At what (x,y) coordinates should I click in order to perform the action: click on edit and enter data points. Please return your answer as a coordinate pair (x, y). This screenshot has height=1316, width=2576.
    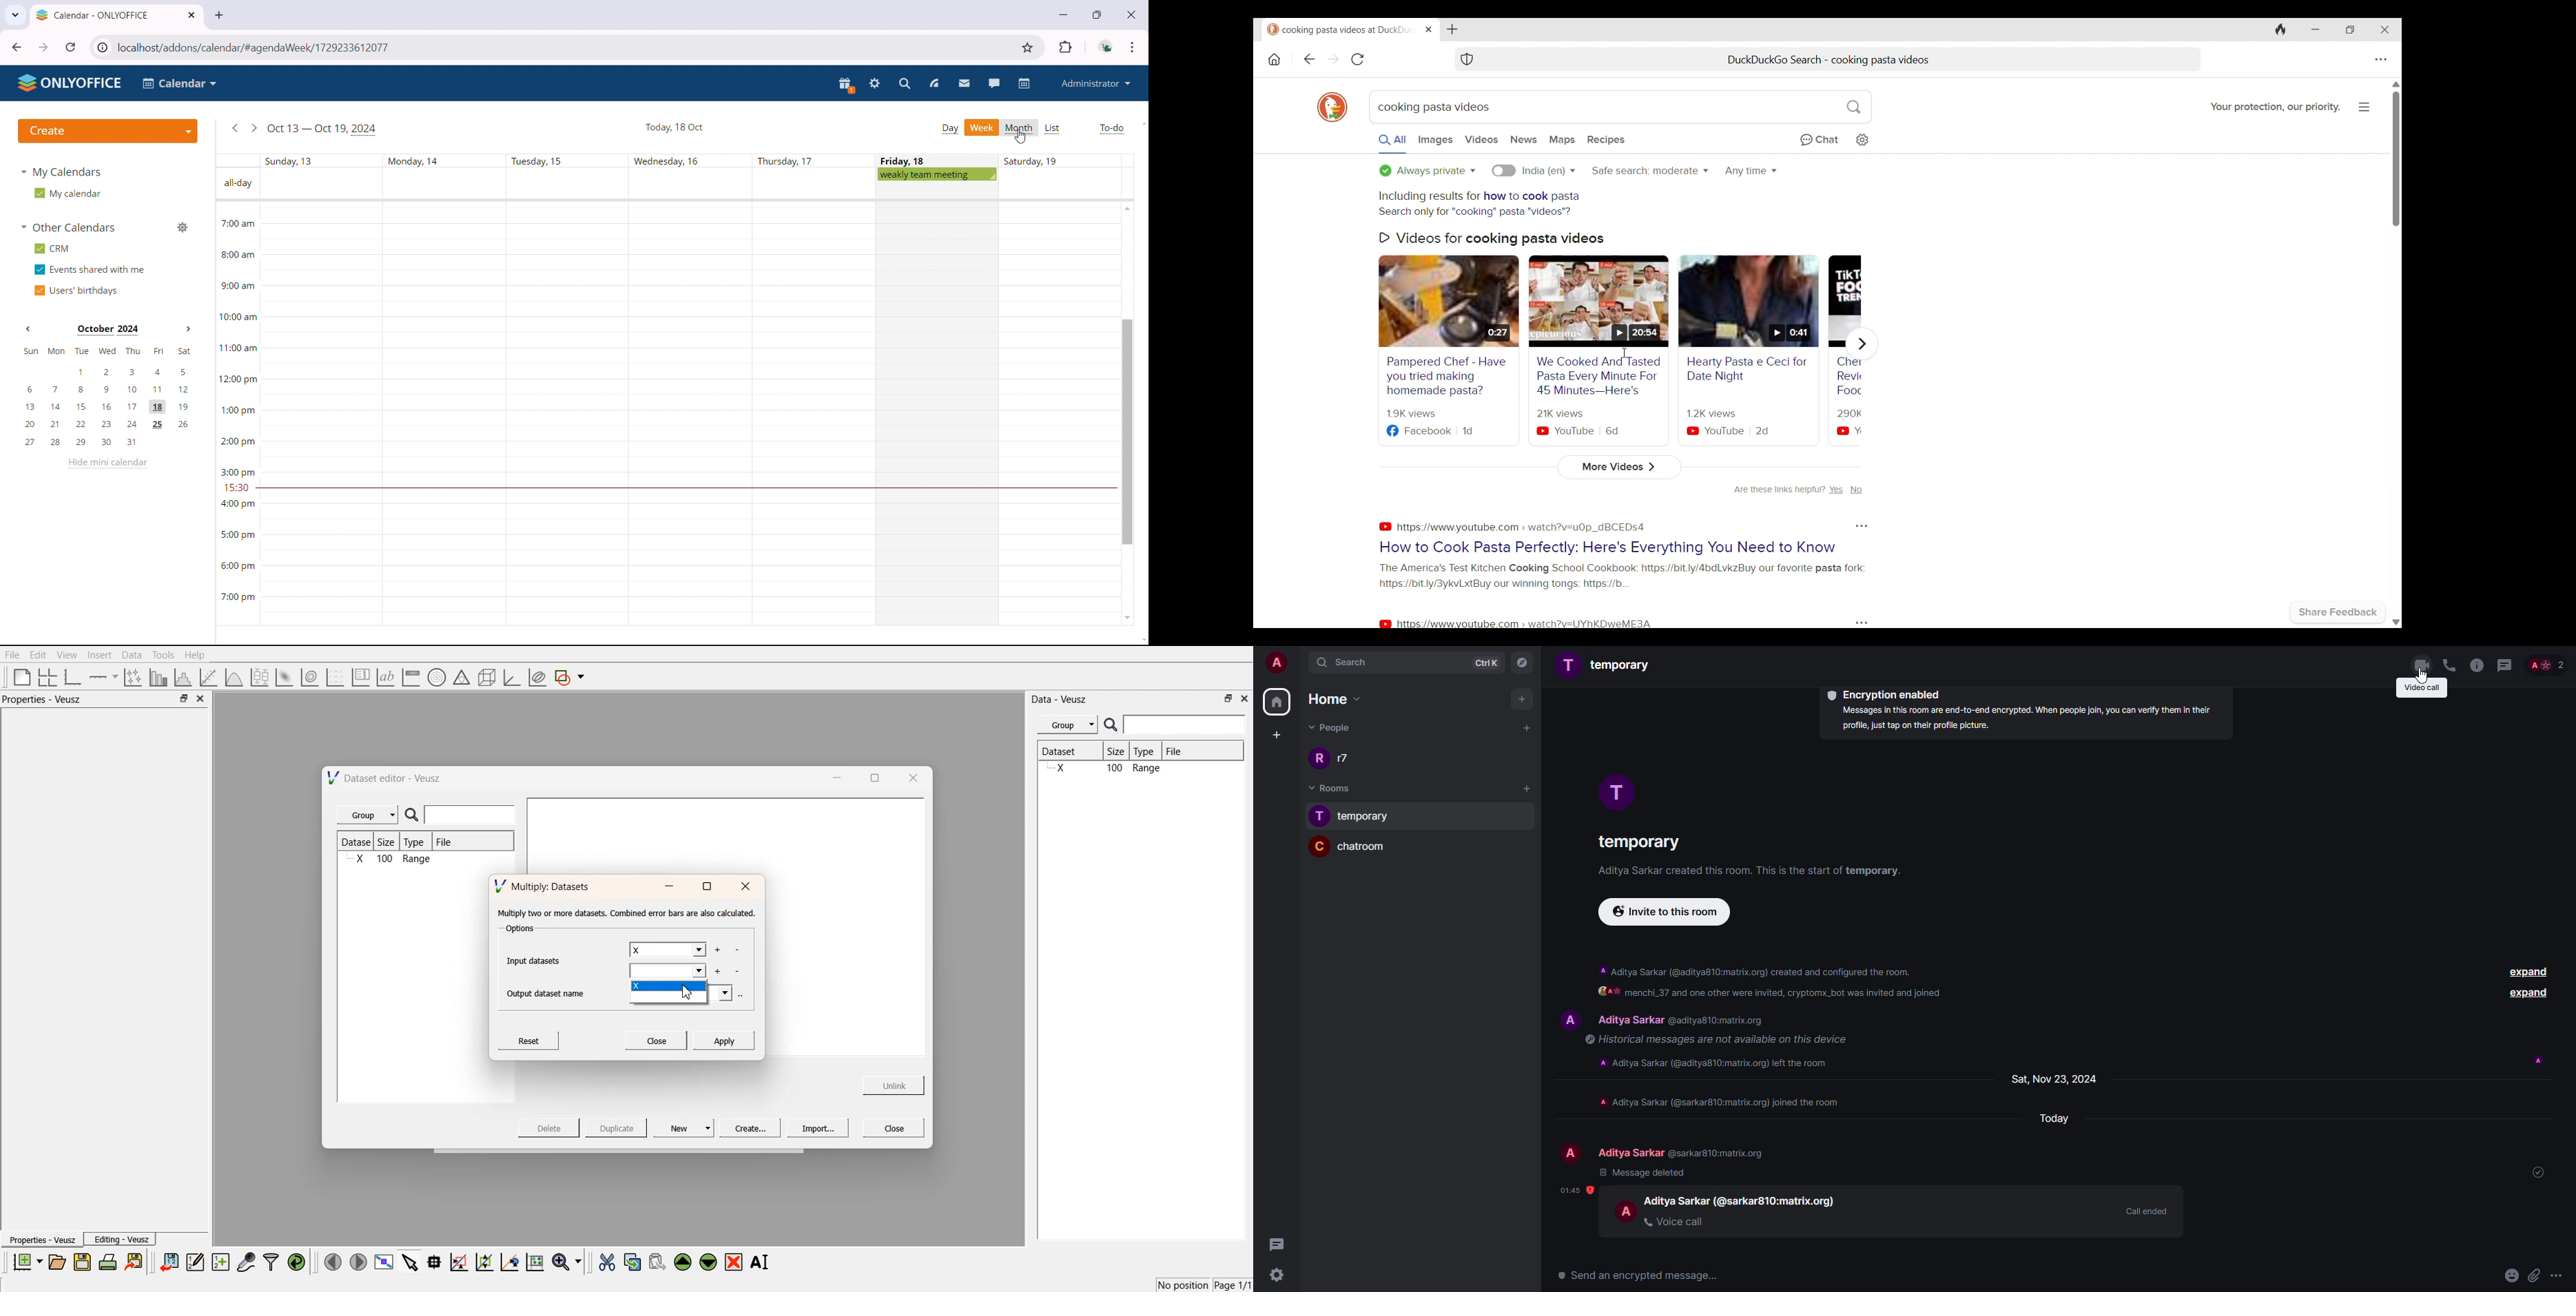
    Looking at the image, I should click on (195, 1263).